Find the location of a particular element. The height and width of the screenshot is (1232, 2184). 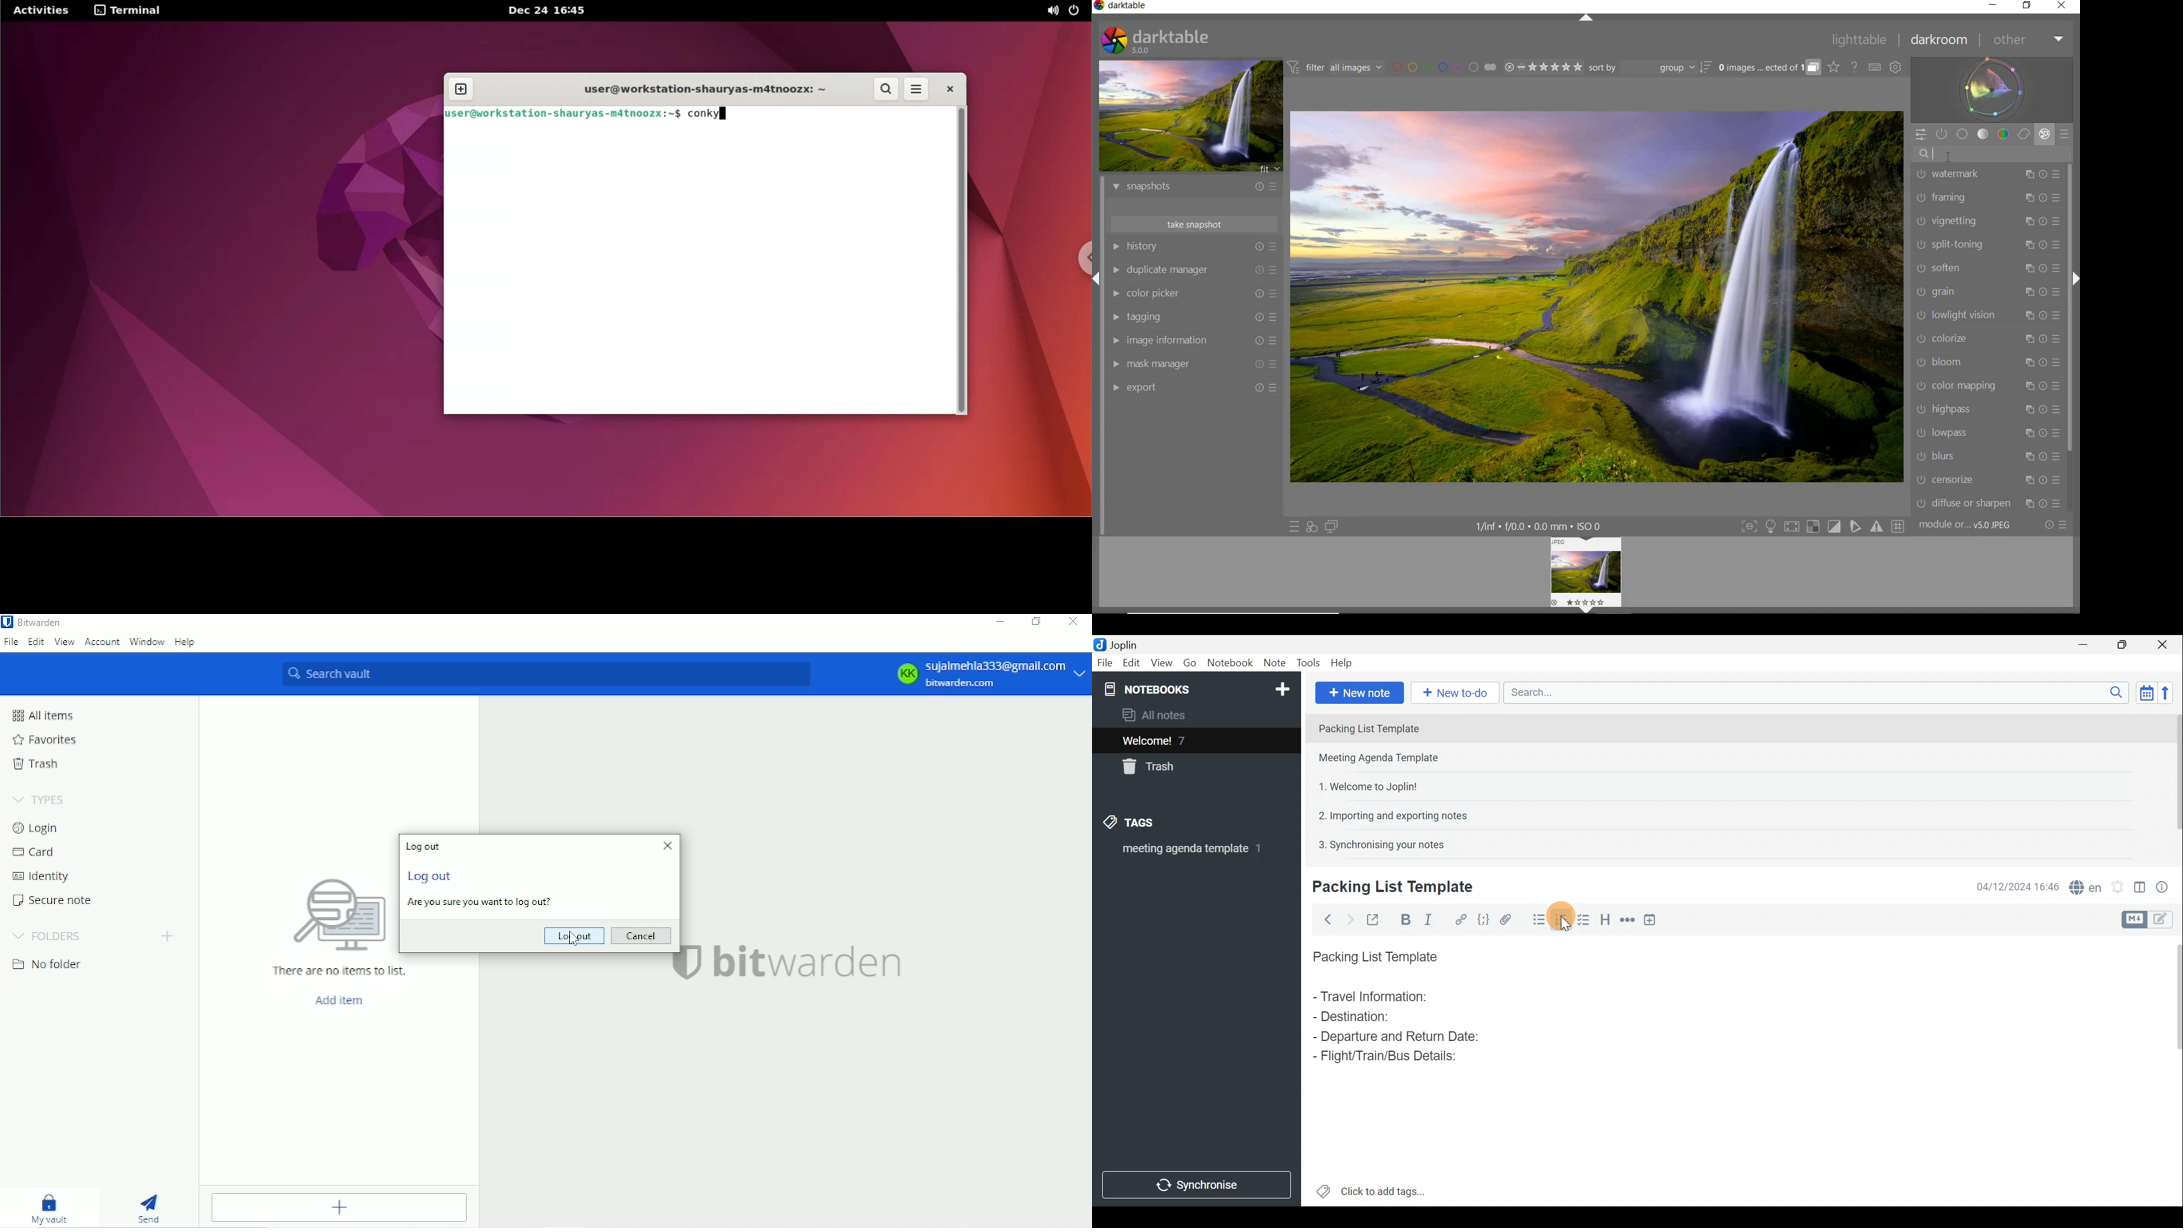

New to-do is located at coordinates (1456, 693).